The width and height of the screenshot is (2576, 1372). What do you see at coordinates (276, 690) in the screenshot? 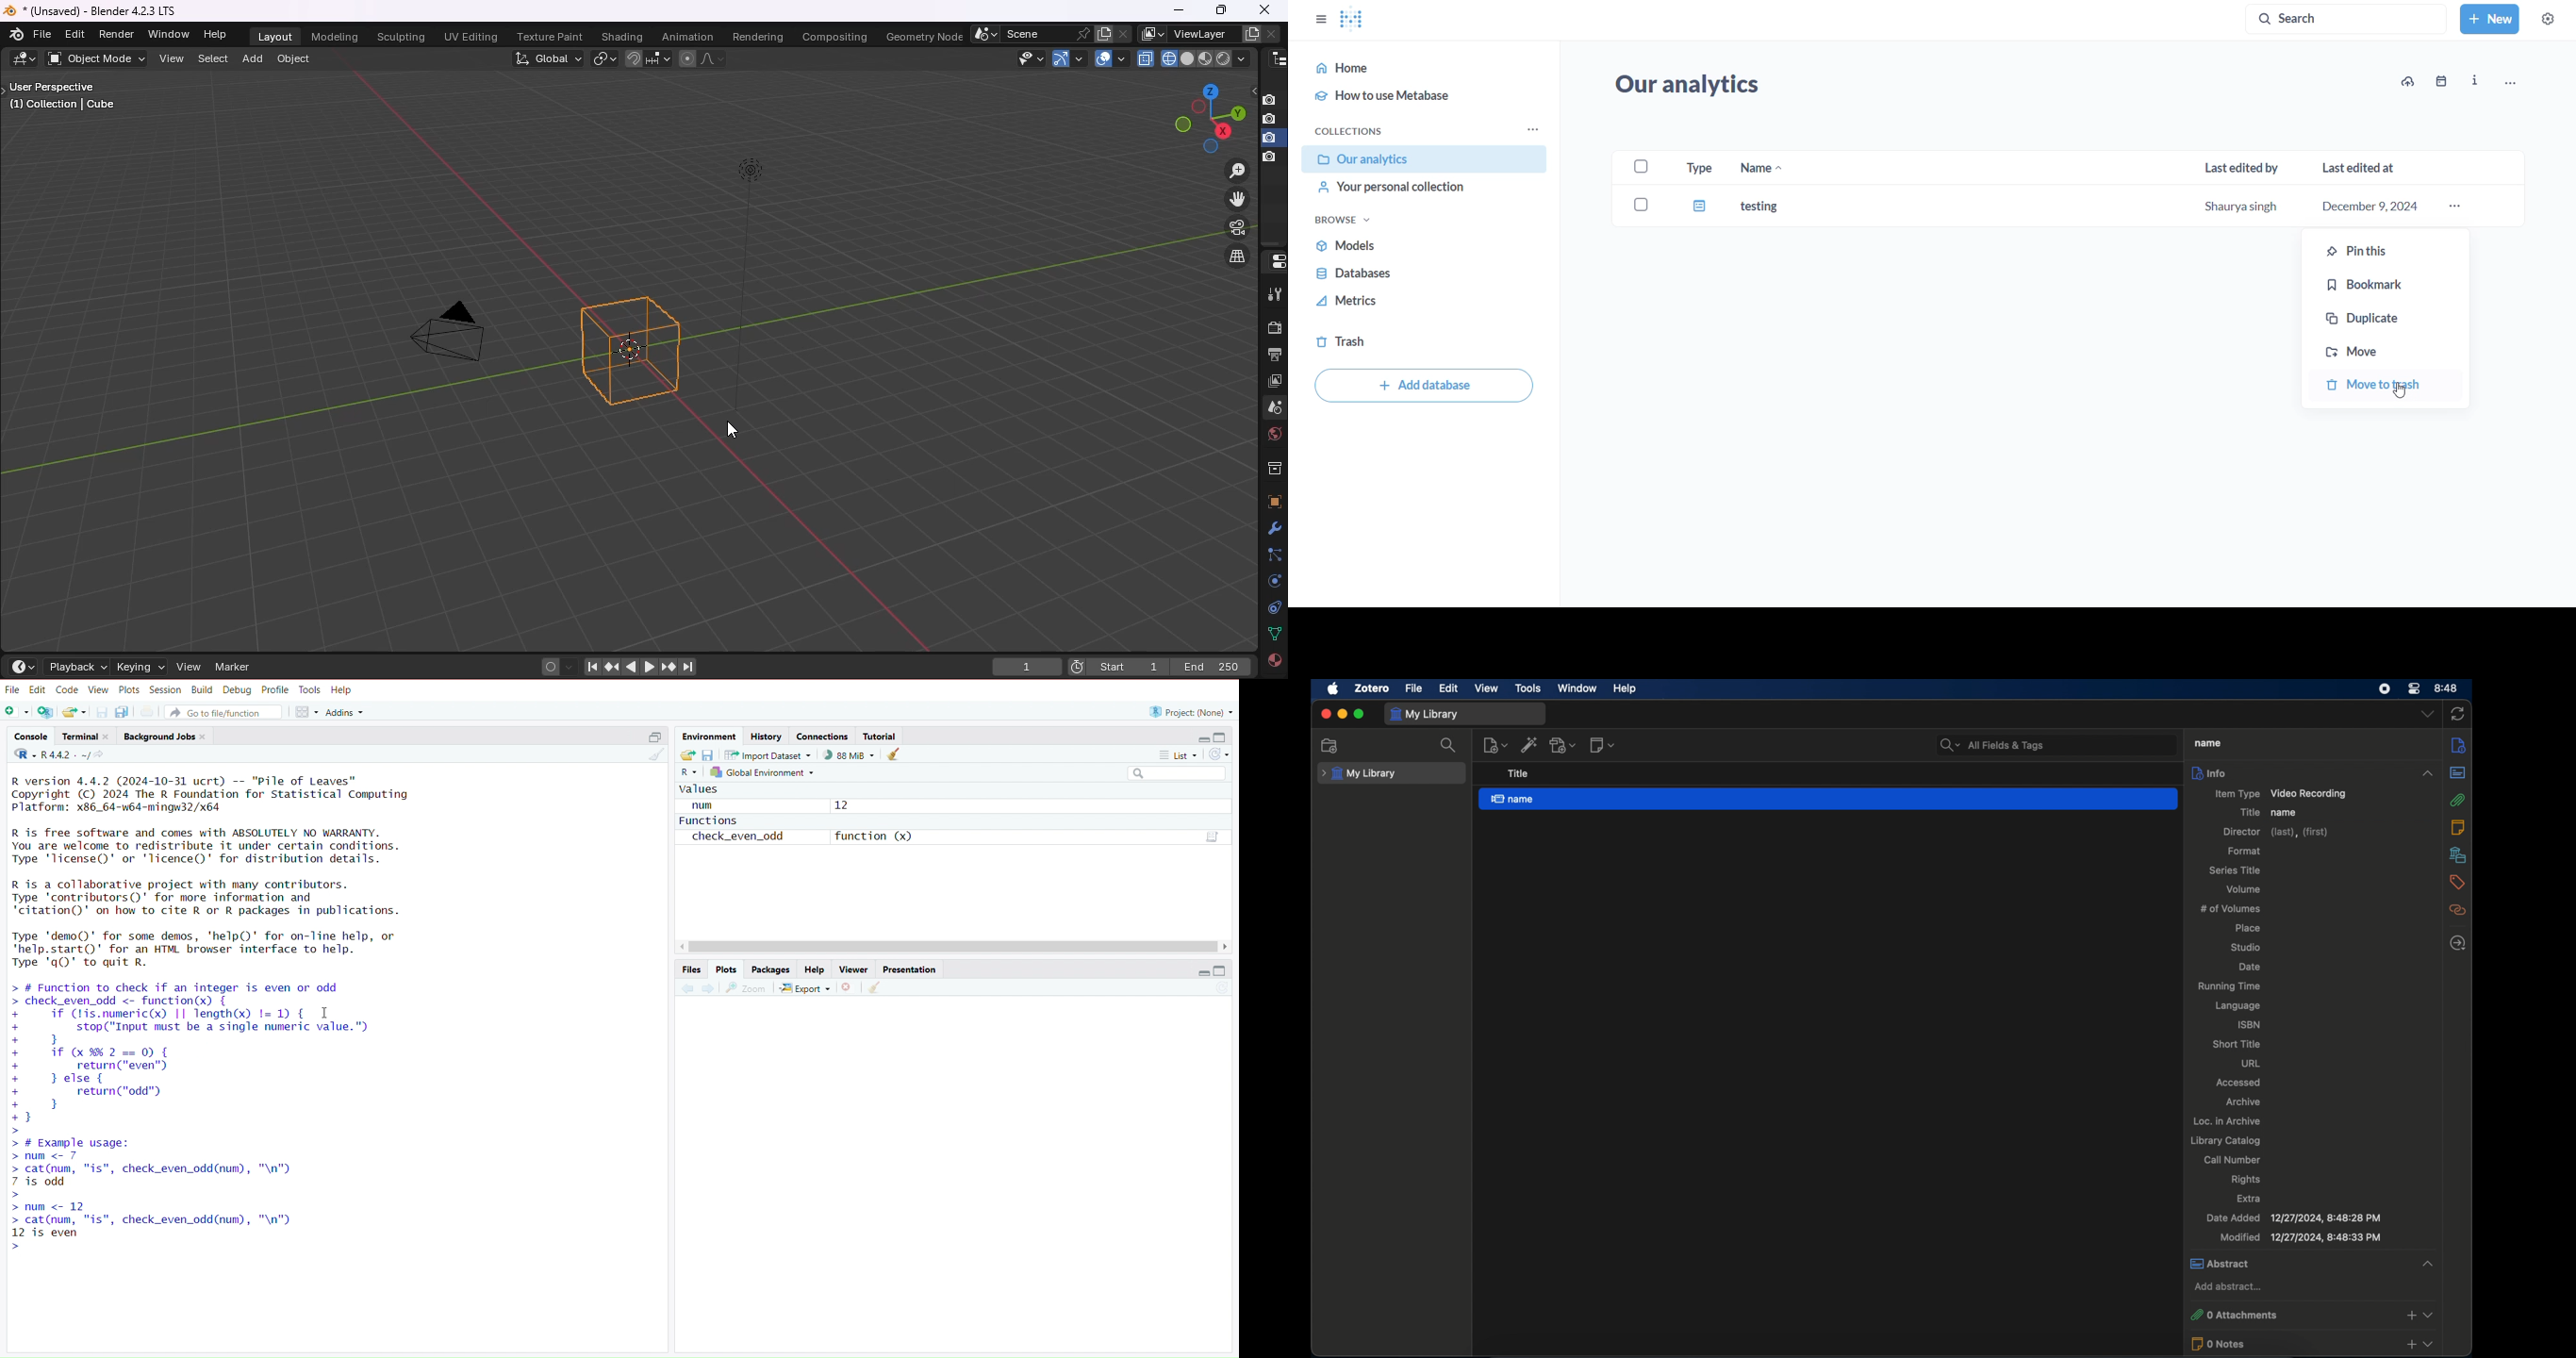
I see `profile` at bounding box center [276, 690].